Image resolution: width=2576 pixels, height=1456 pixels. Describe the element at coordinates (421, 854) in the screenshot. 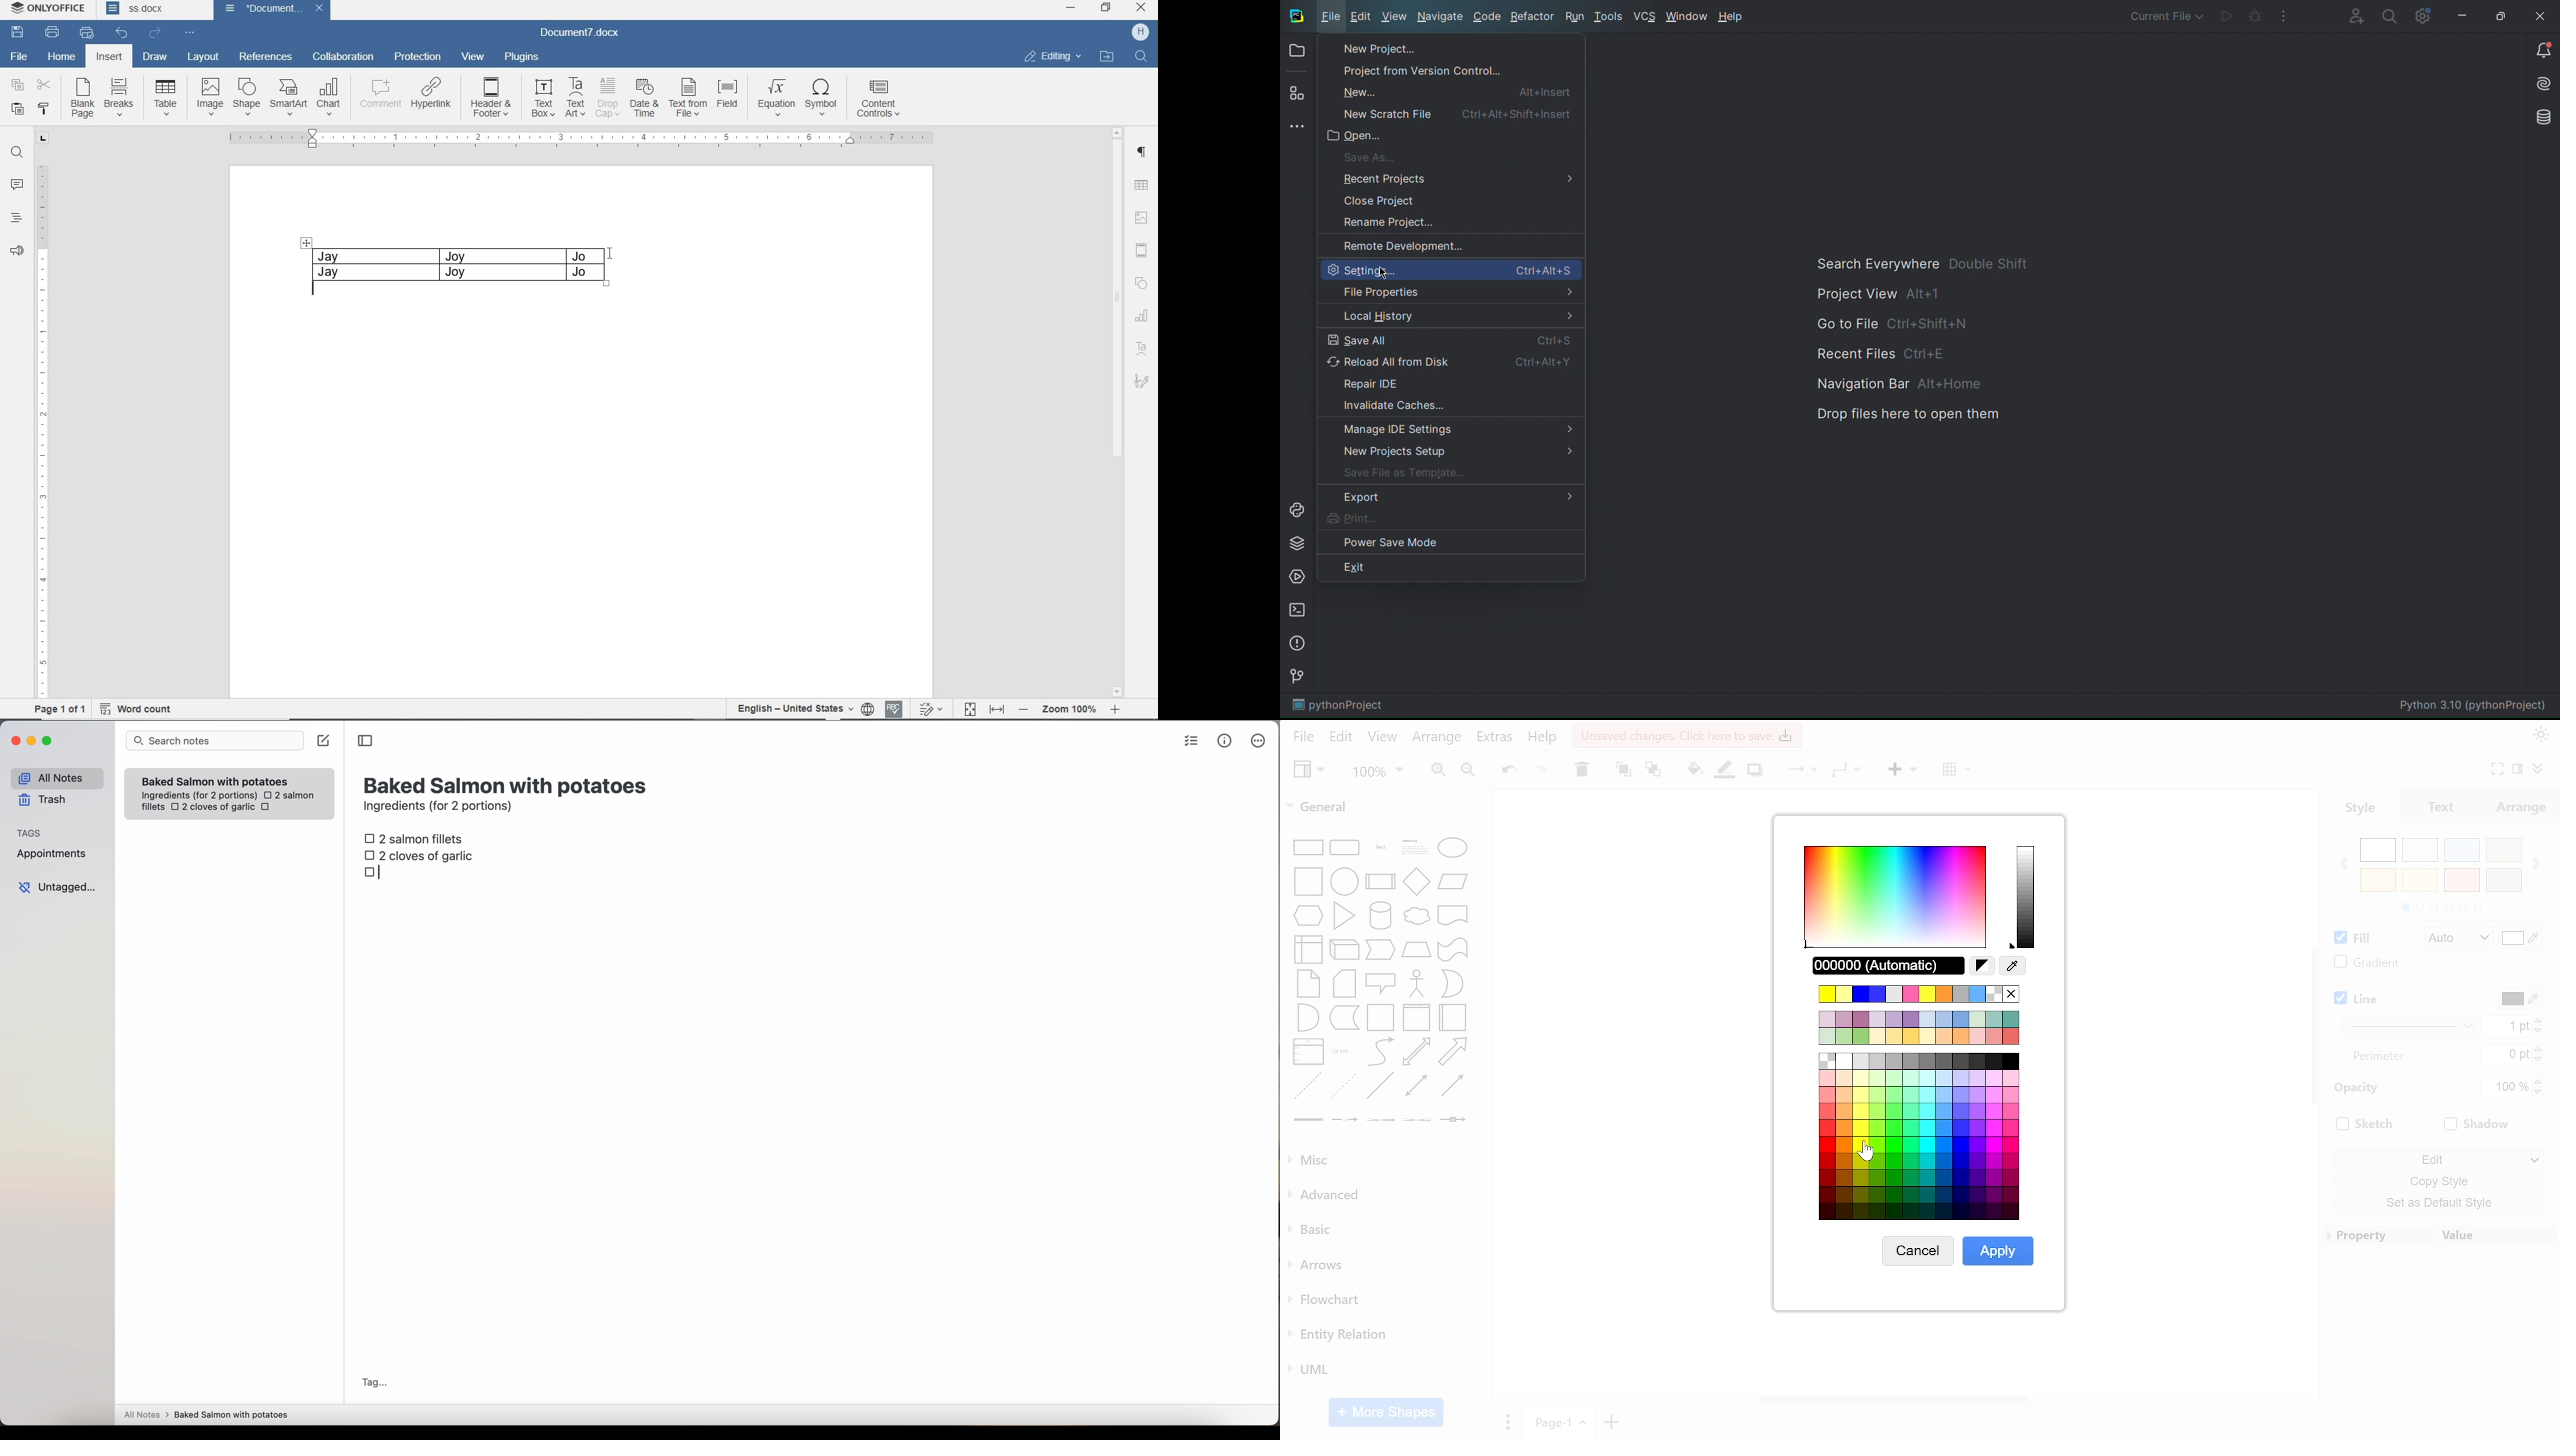

I see `2 cloves of garlic` at that location.